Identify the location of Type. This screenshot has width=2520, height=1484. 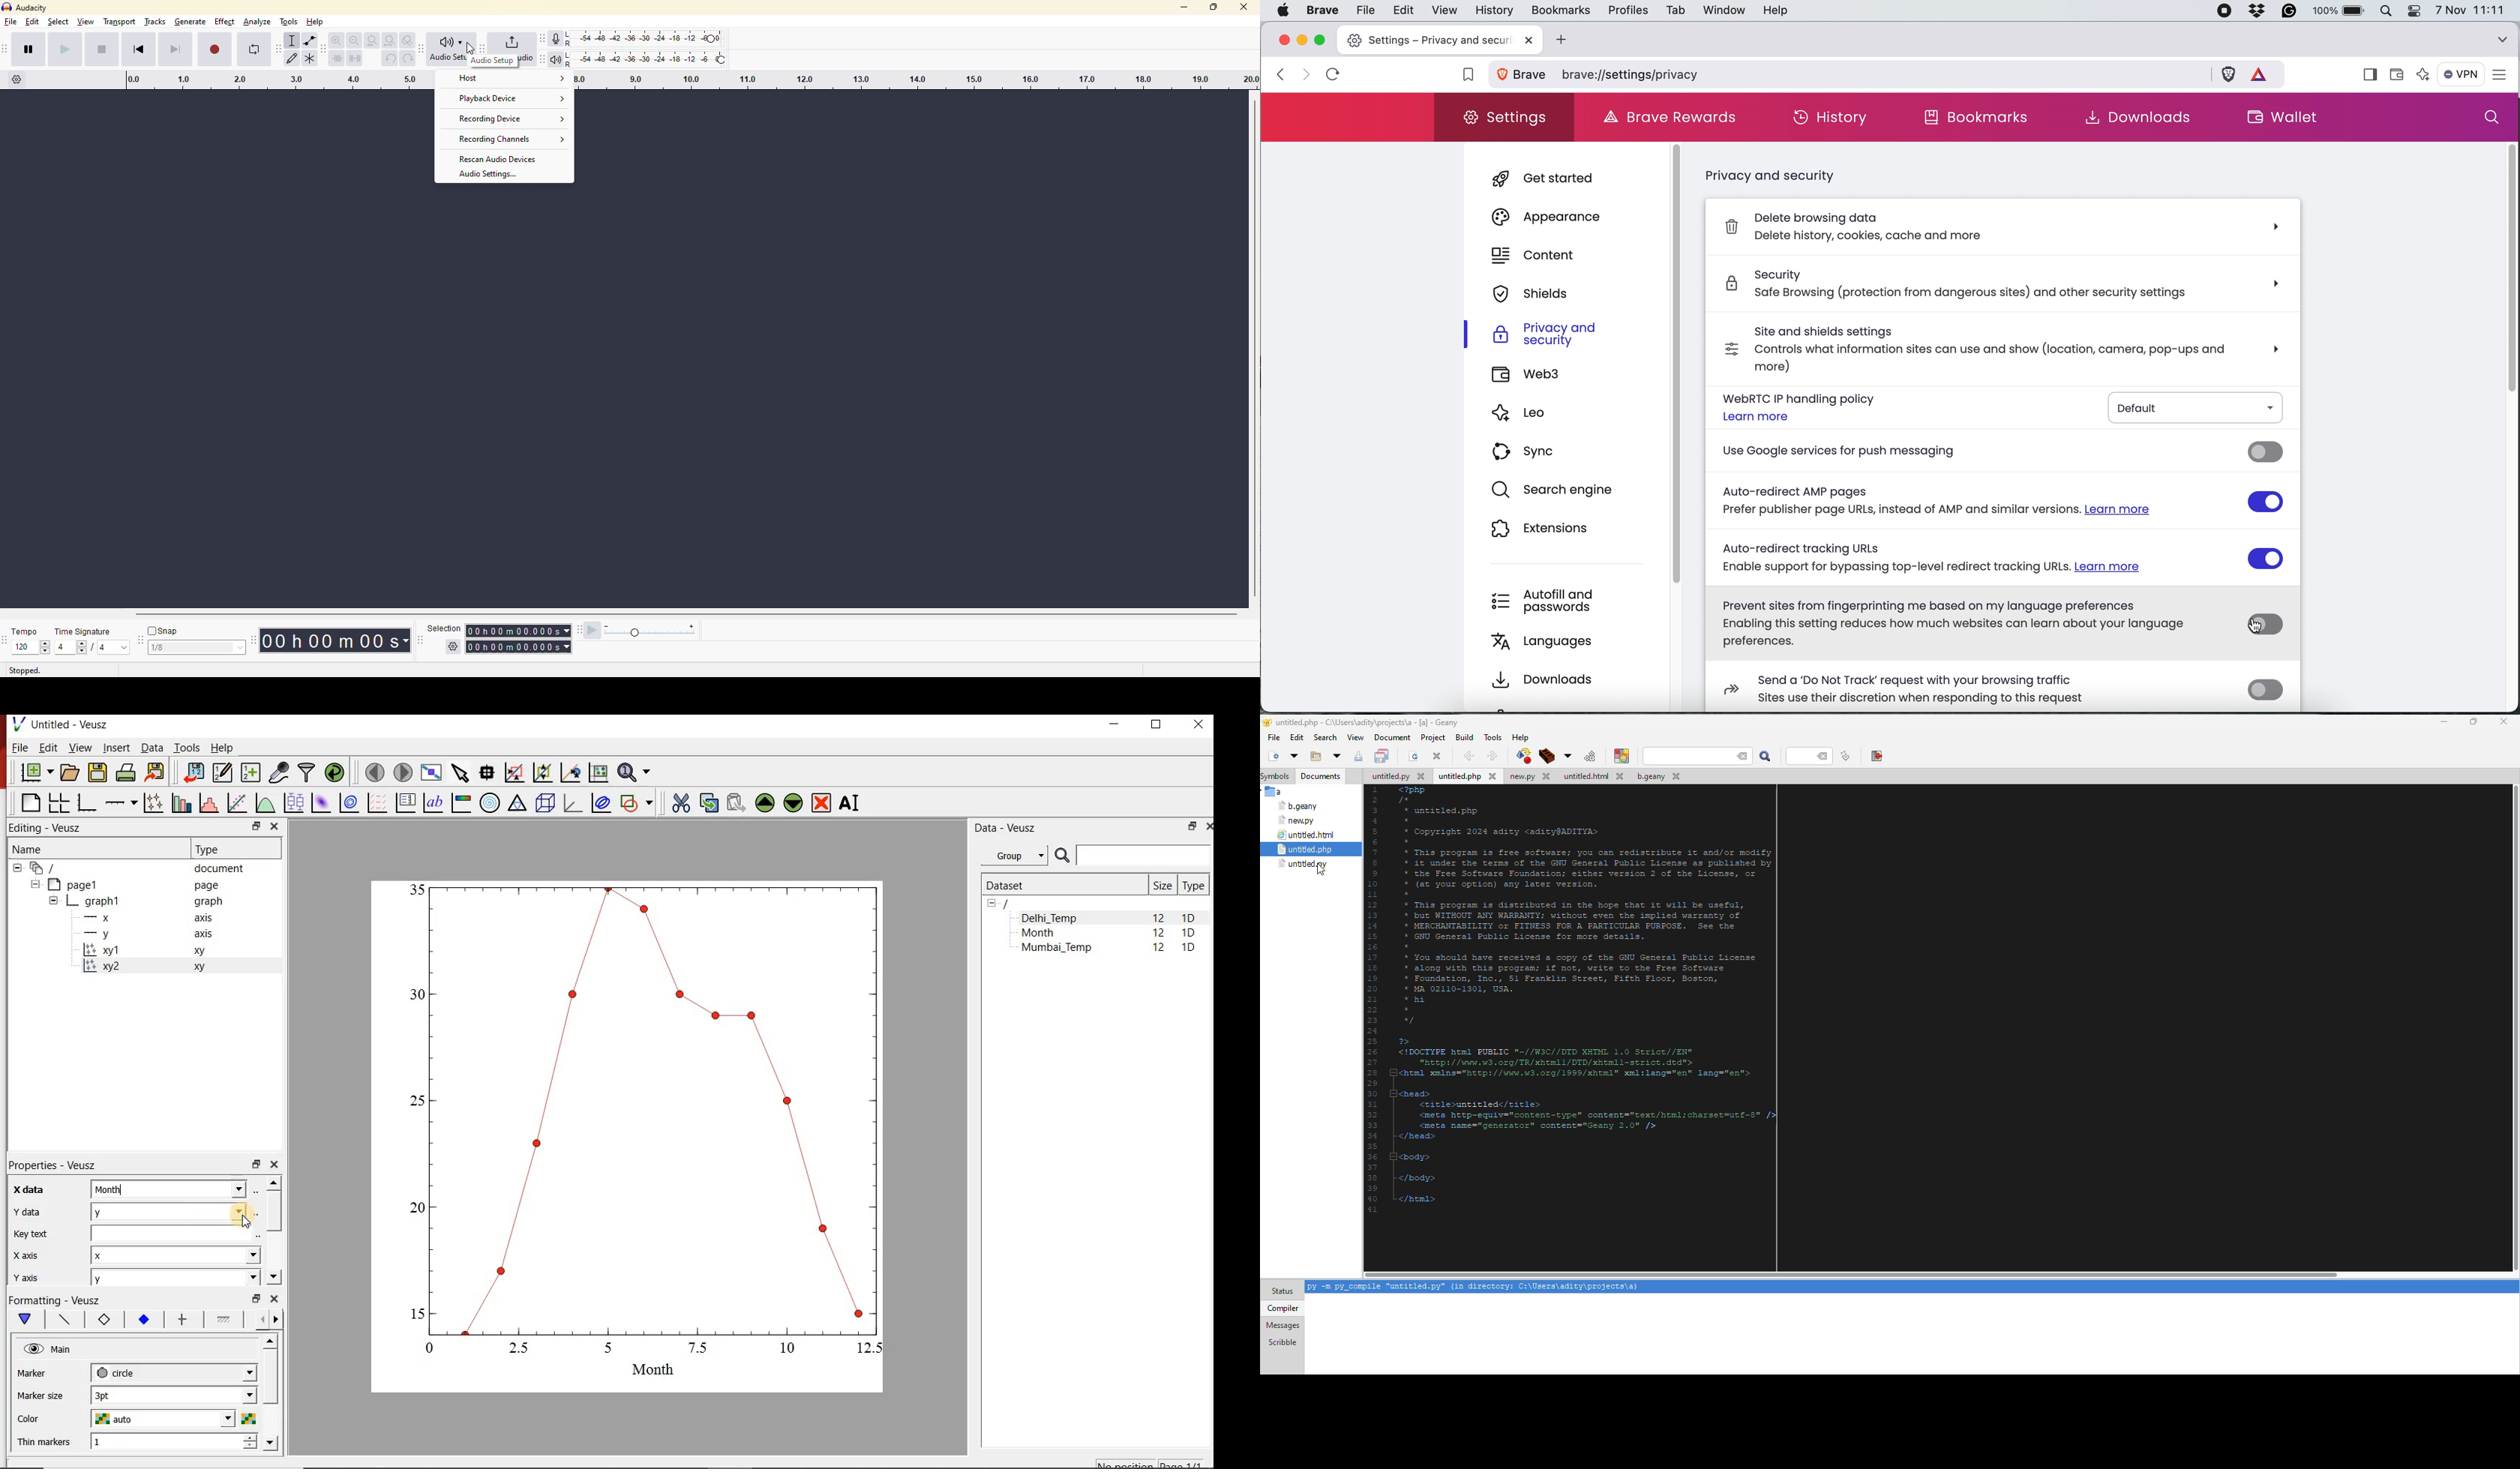
(213, 849).